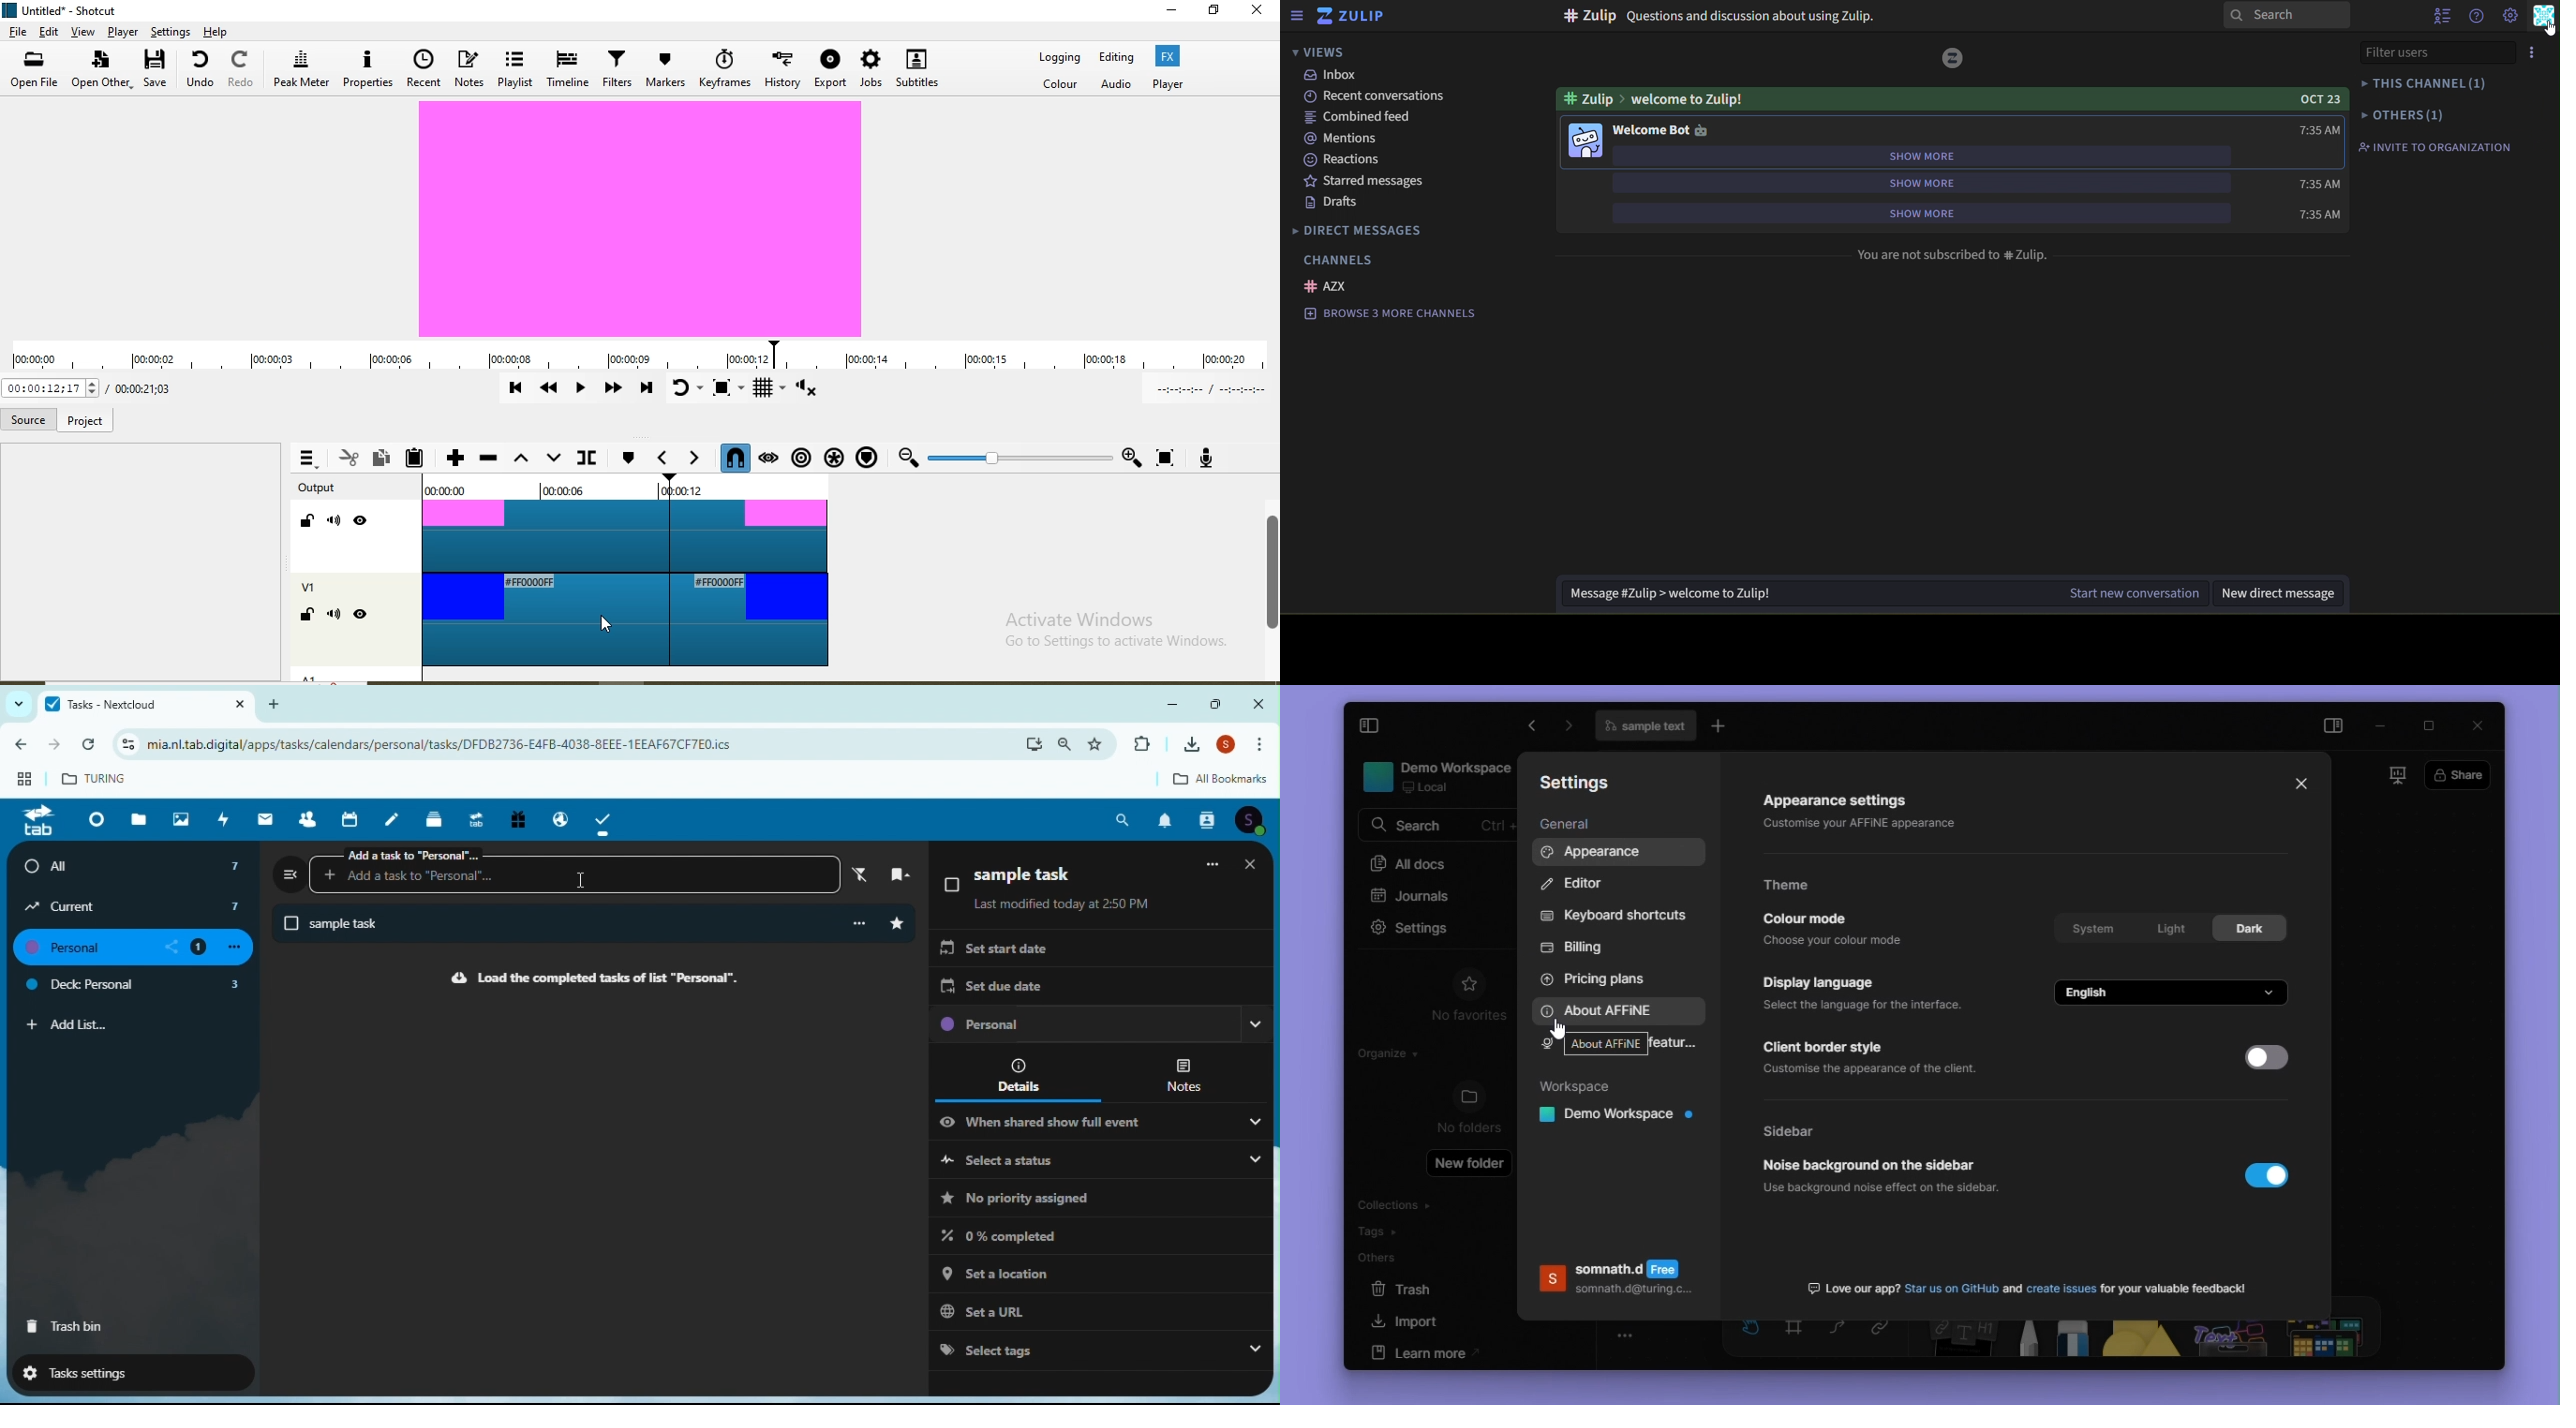  I want to click on open file, so click(35, 72).